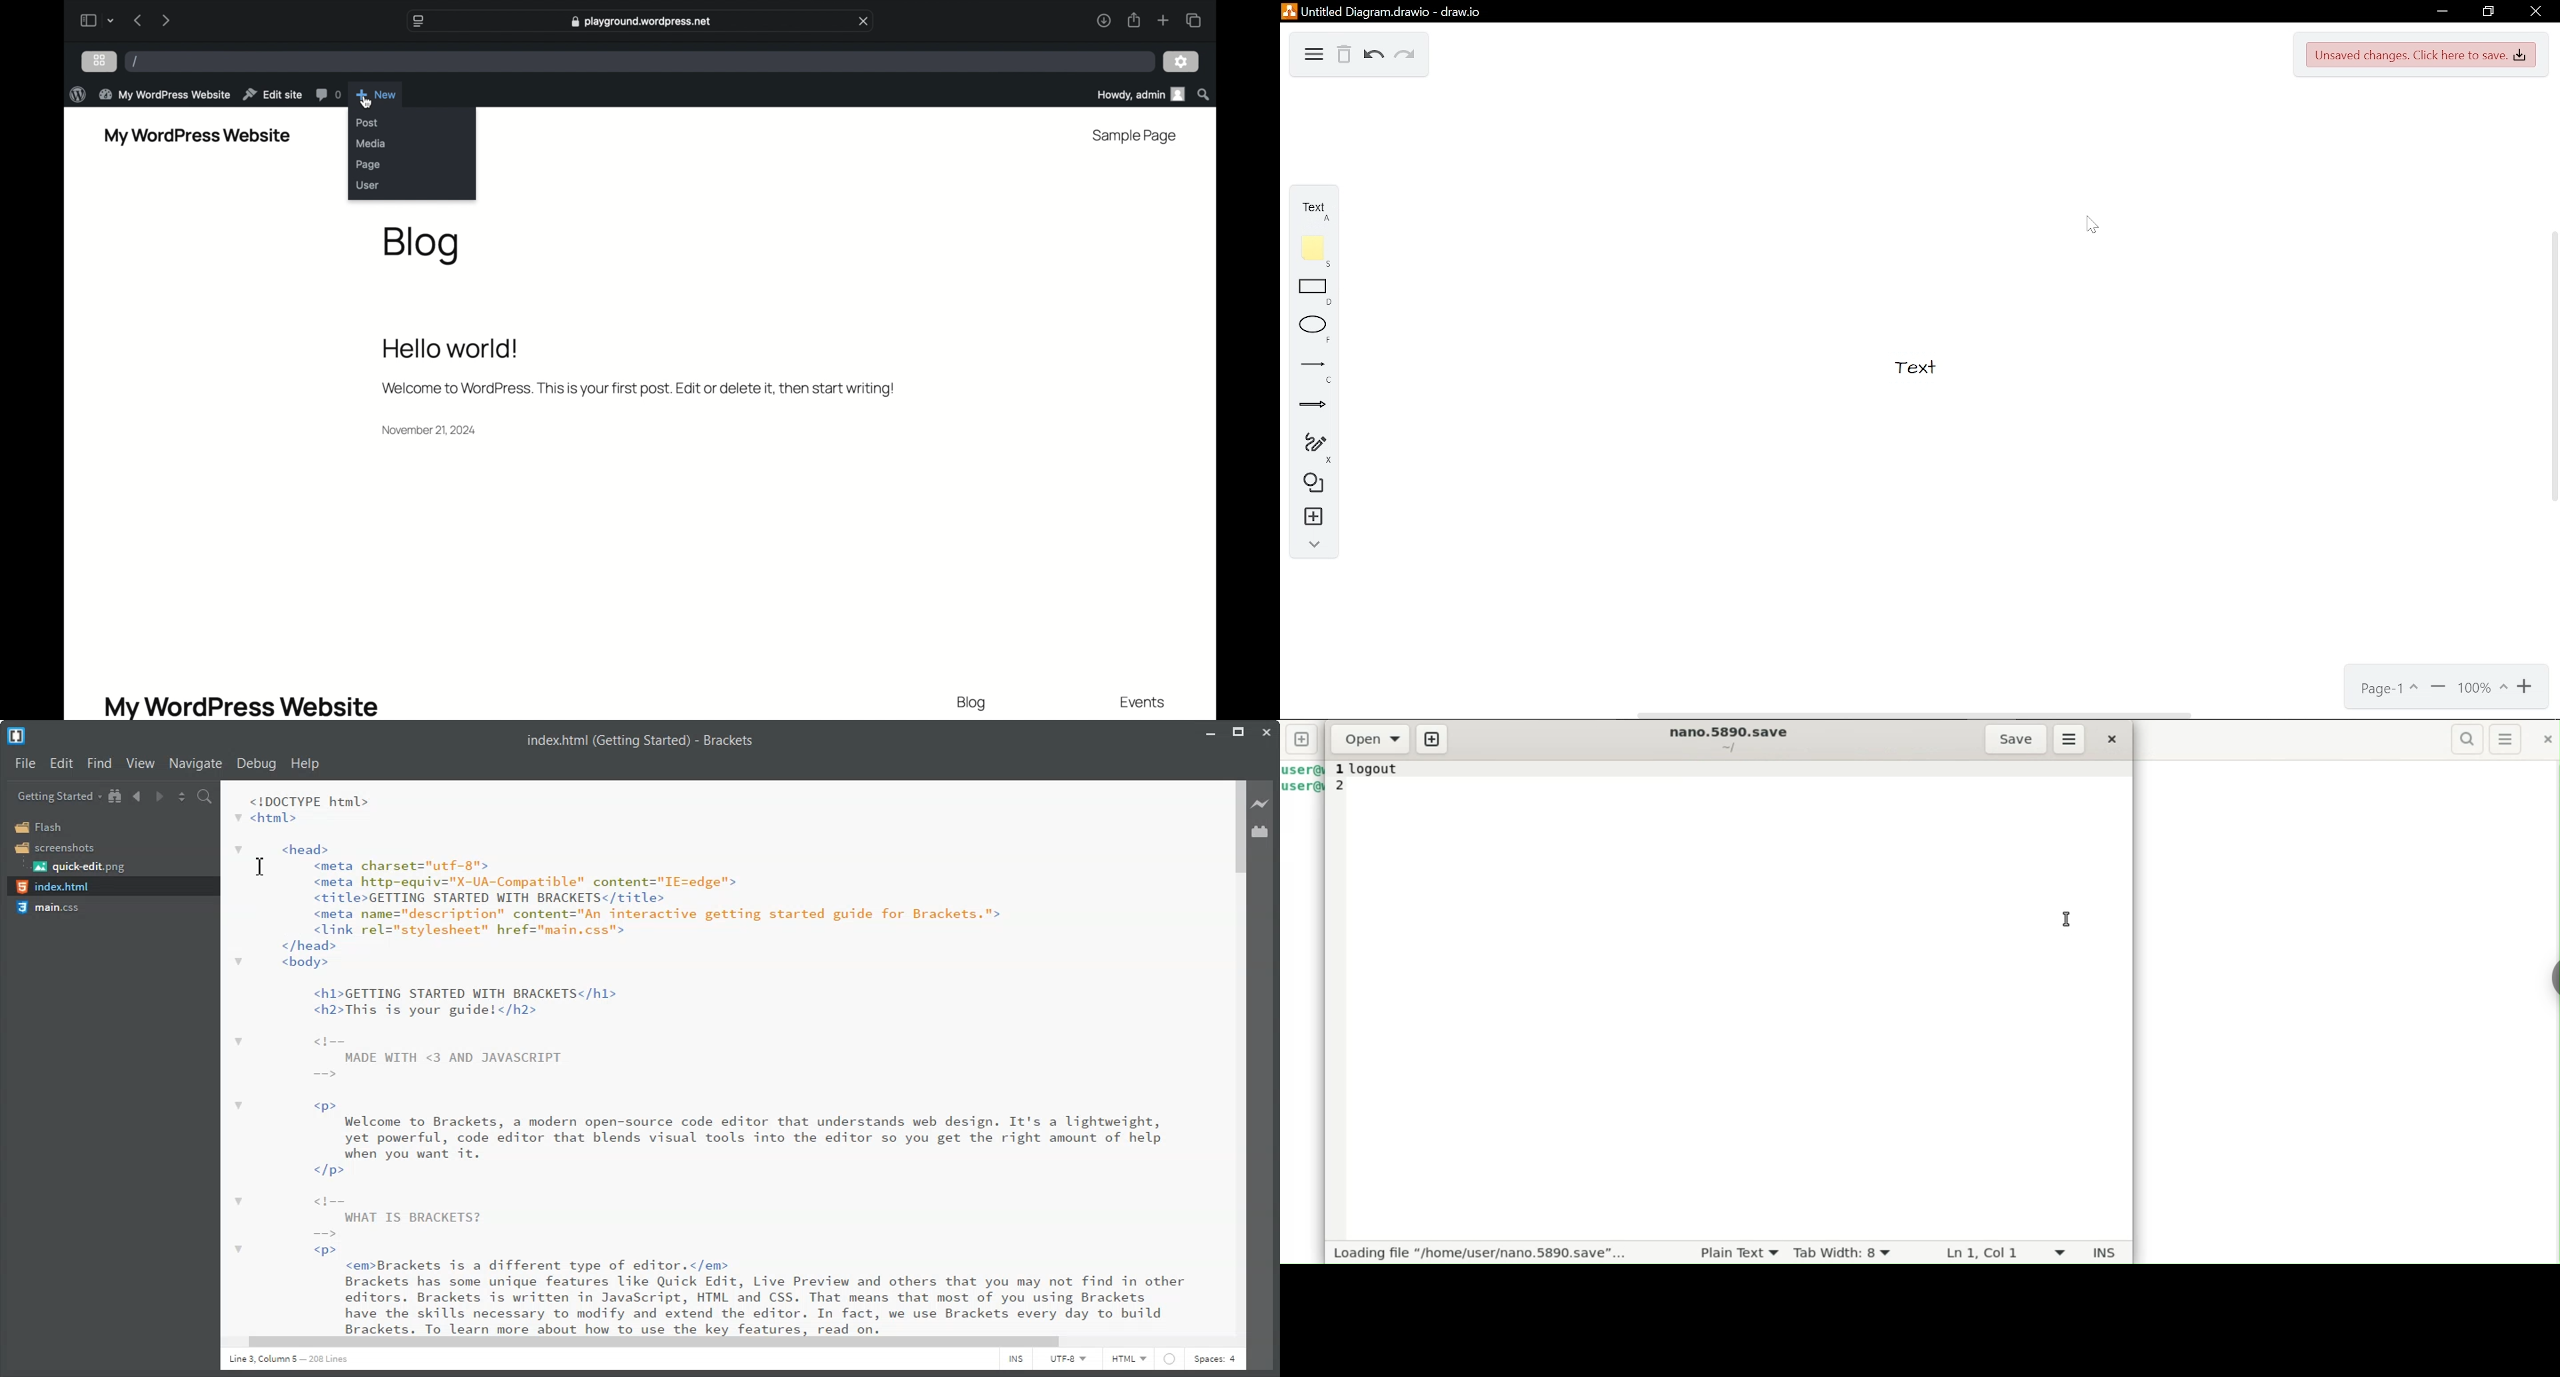 The height and width of the screenshot is (1400, 2576). What do you see at coordinates (973, 703) in the screenshot?
I see `blog` at bounding box center [973, 703].